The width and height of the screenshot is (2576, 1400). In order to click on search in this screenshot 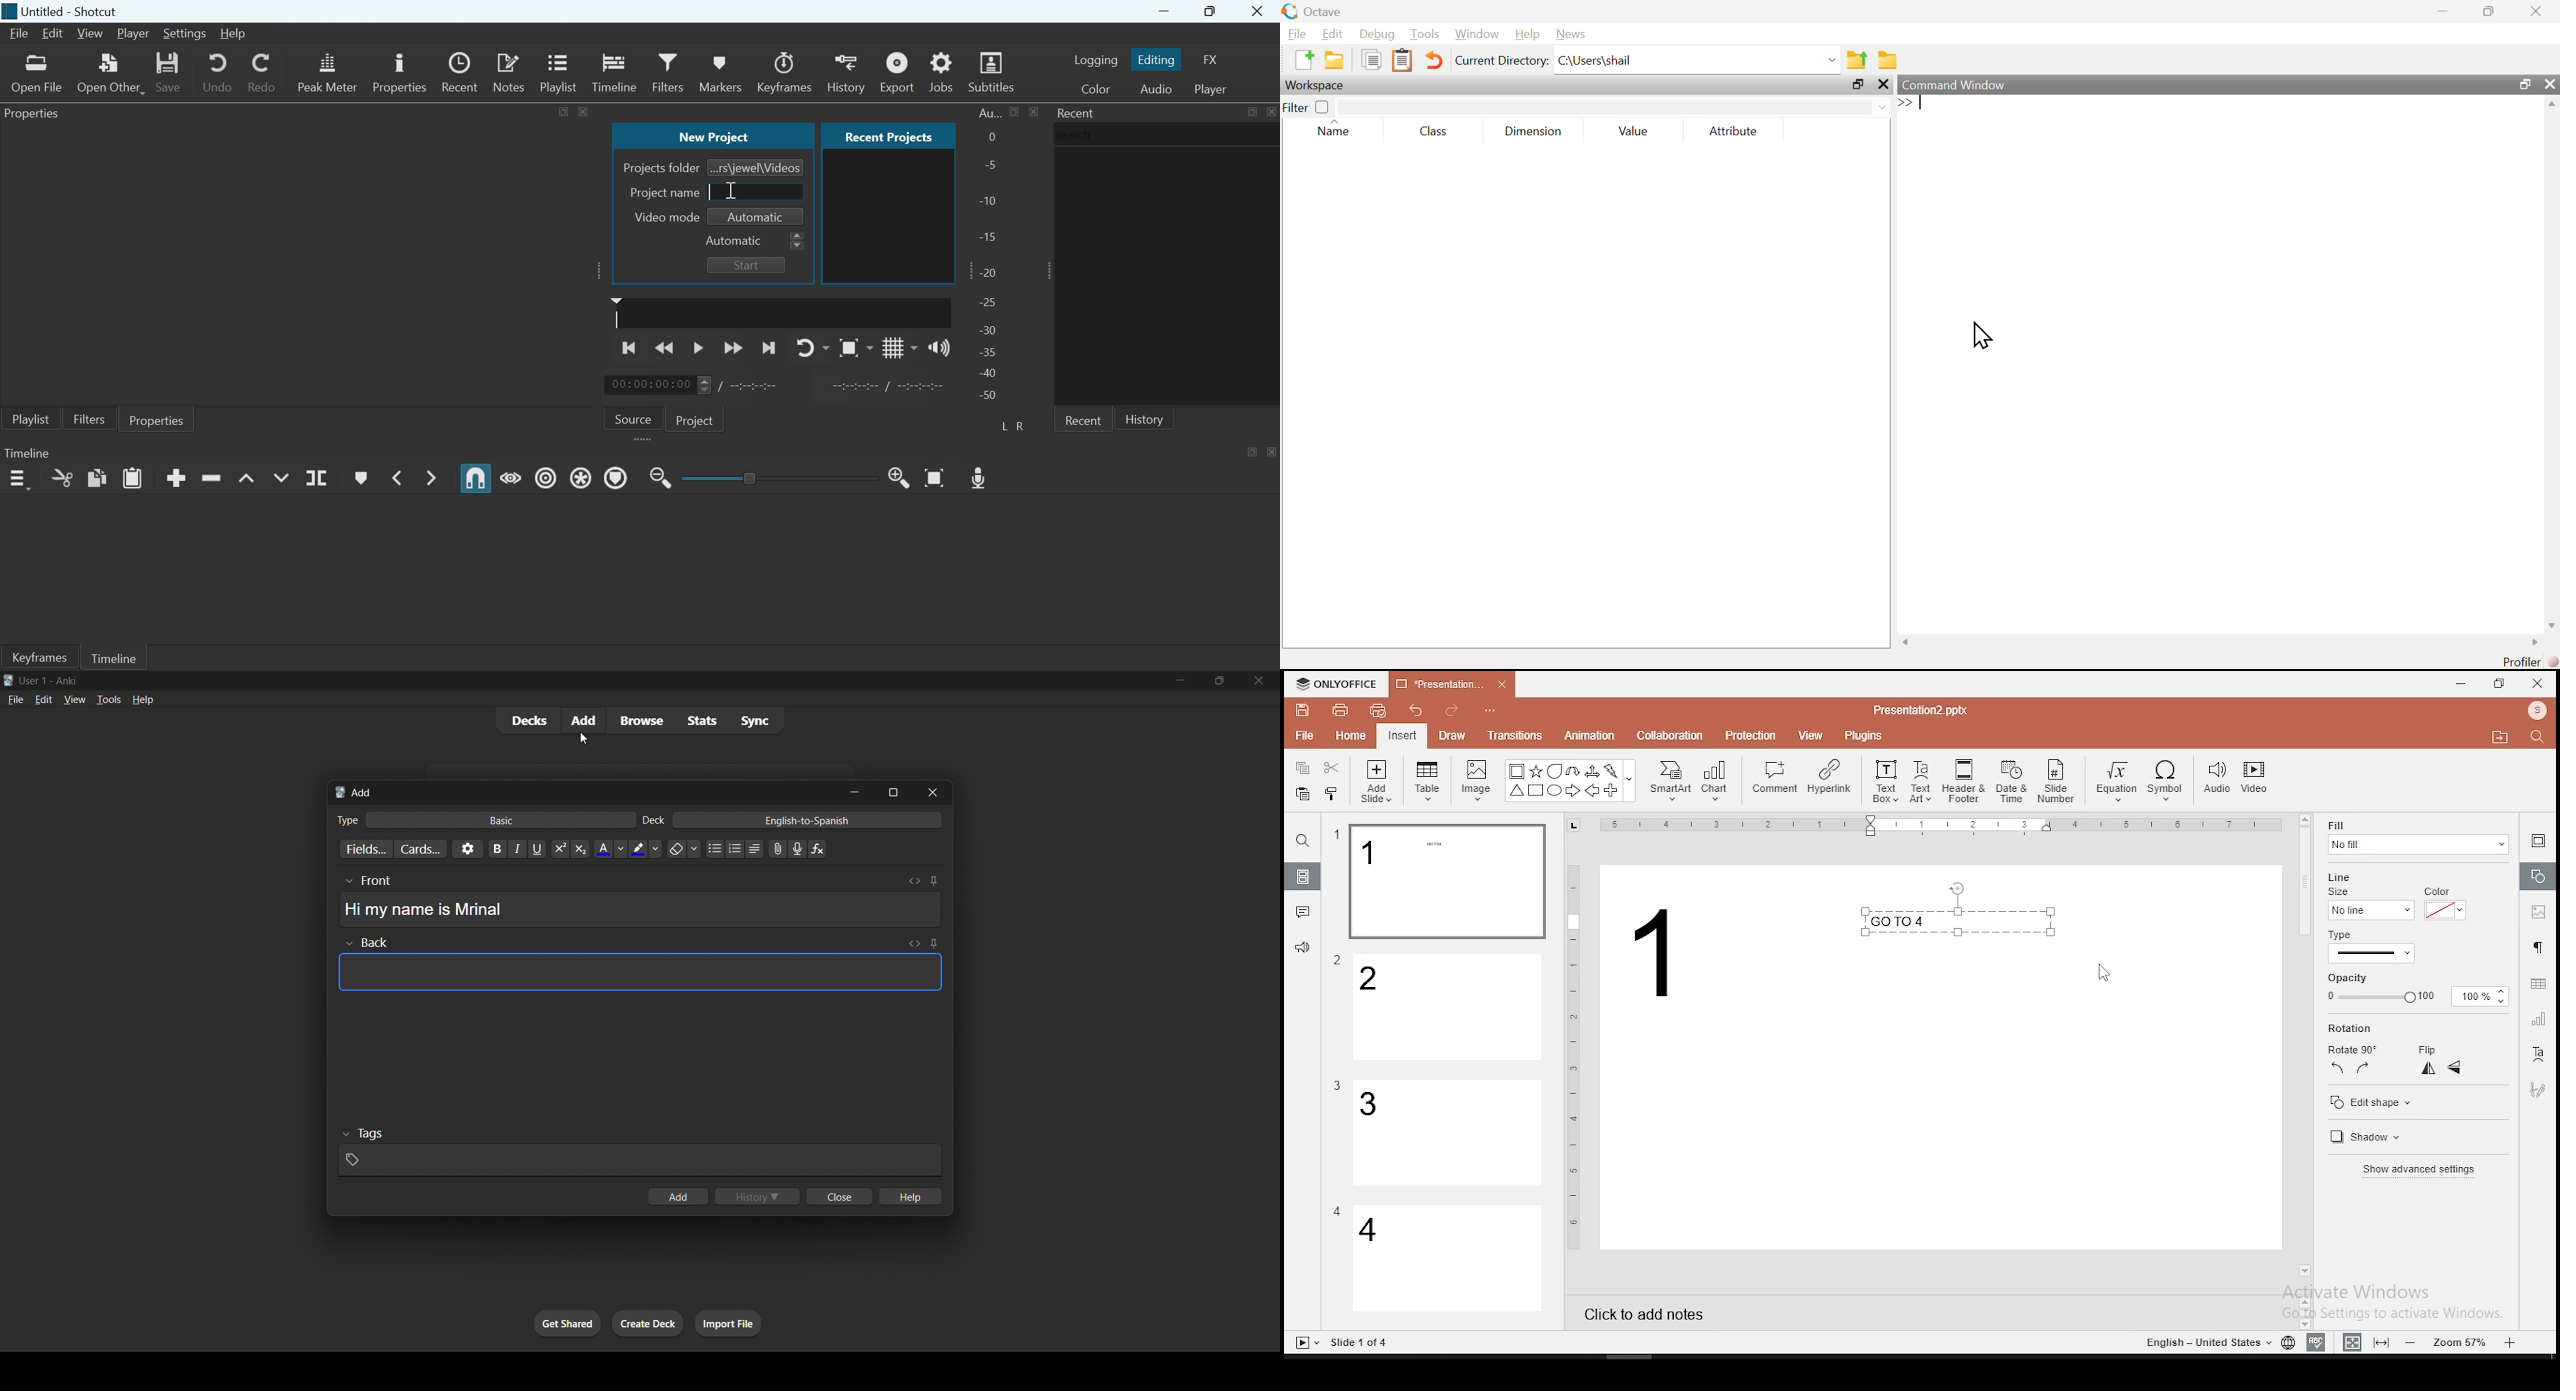, I will do `click(1078, 134)`.